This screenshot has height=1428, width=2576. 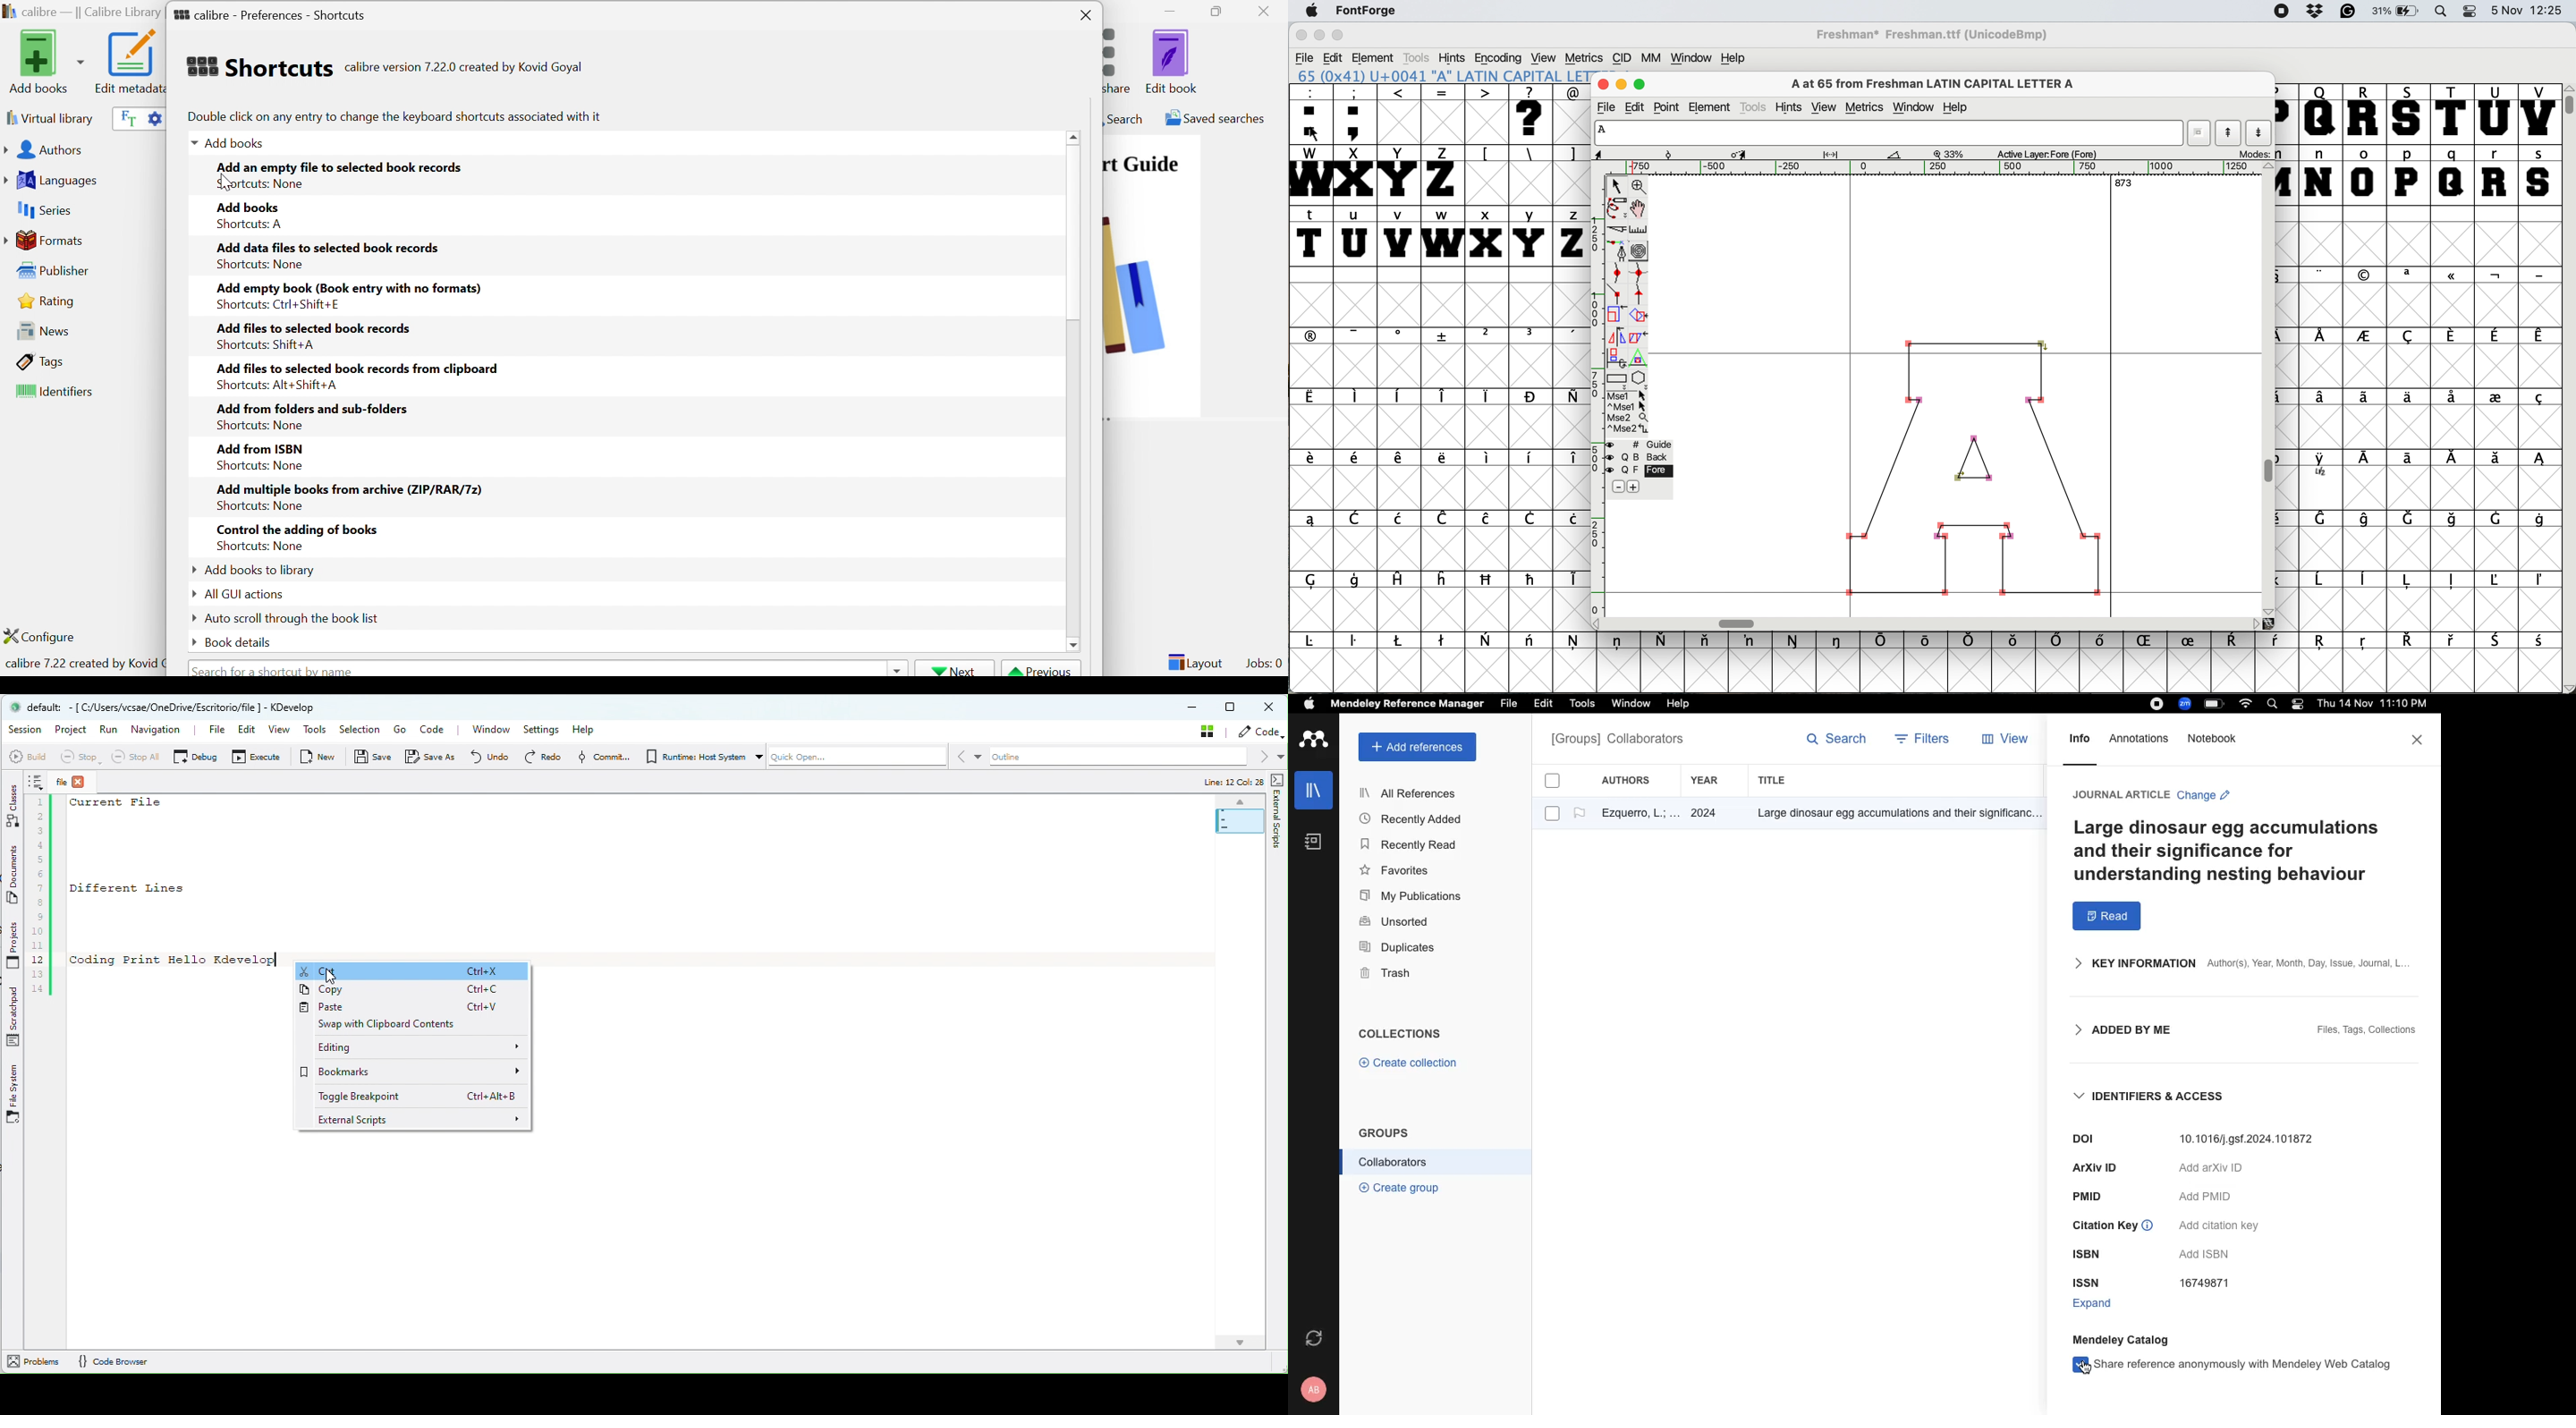 I want to click on symbol, so click(x=1357, y=460).